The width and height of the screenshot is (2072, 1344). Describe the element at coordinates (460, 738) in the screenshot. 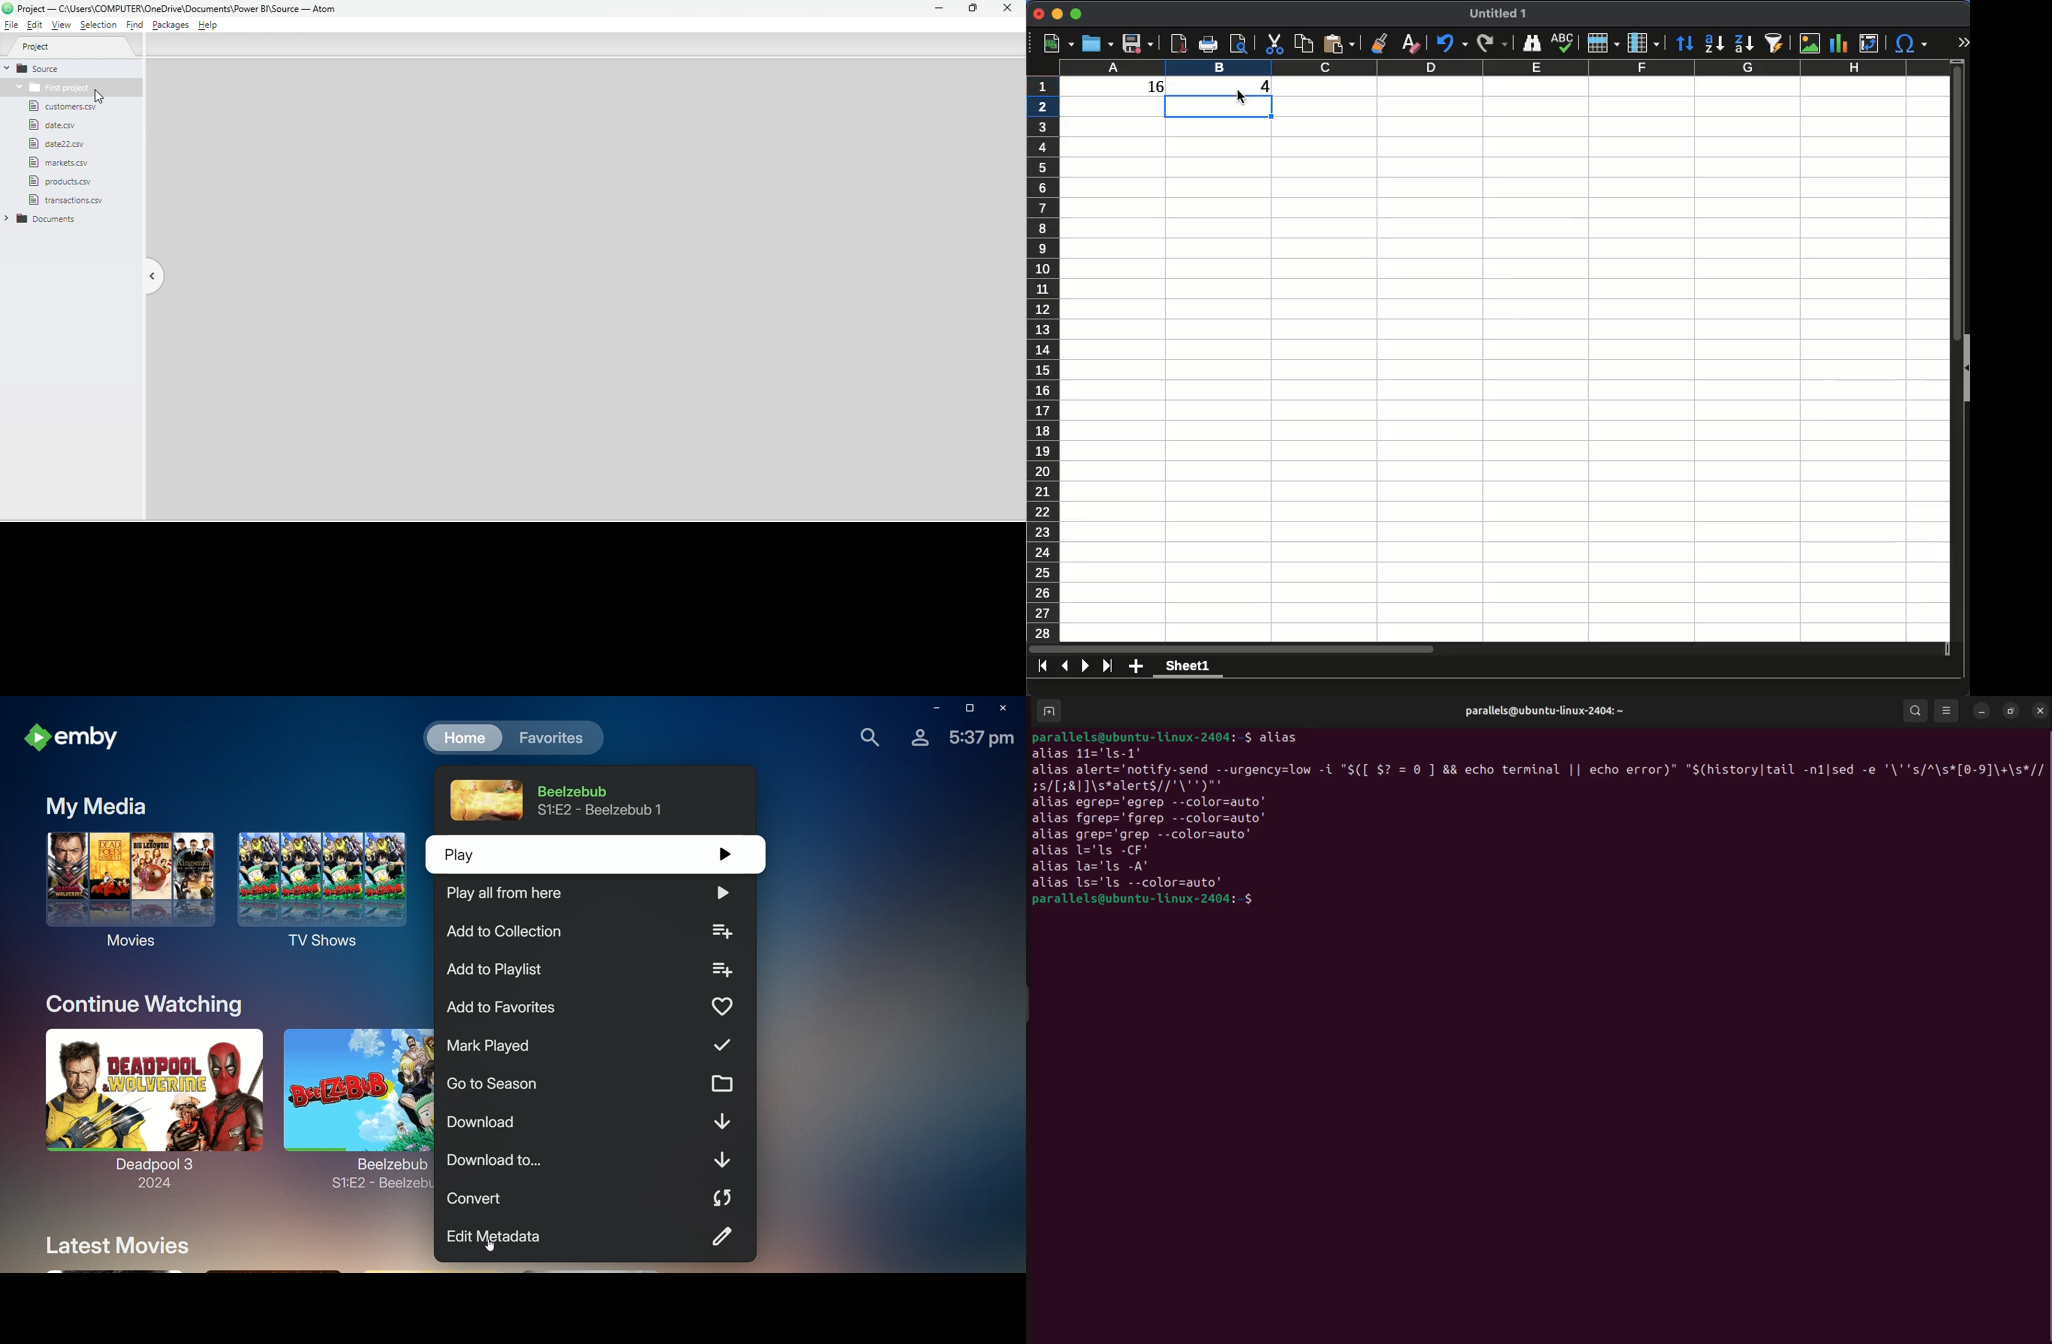

I see `Home` at that location.